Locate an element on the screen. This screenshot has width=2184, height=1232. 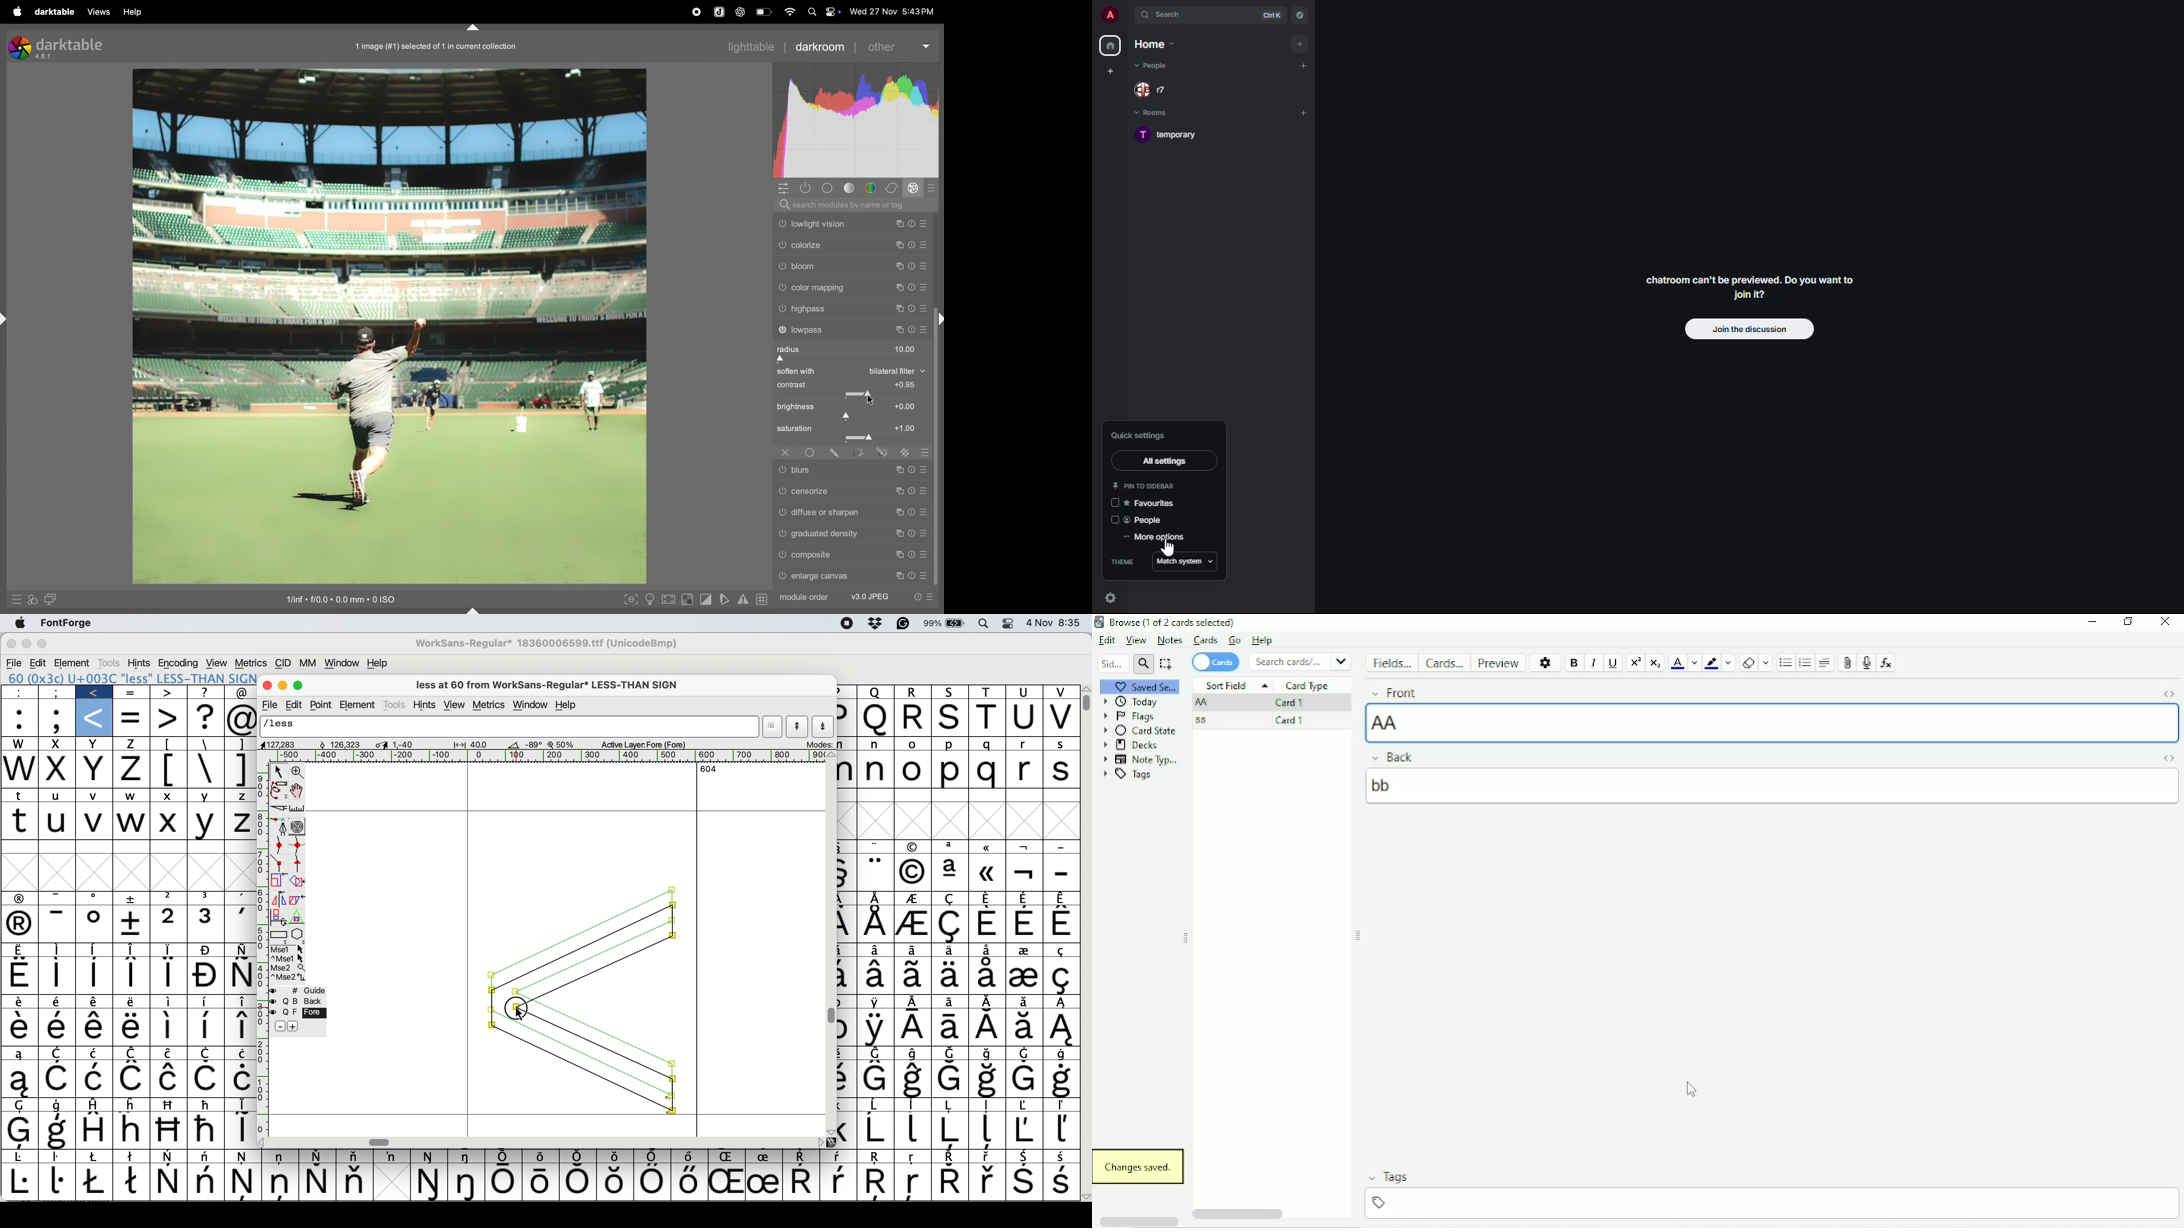
n is located at coordinates (876, 745).